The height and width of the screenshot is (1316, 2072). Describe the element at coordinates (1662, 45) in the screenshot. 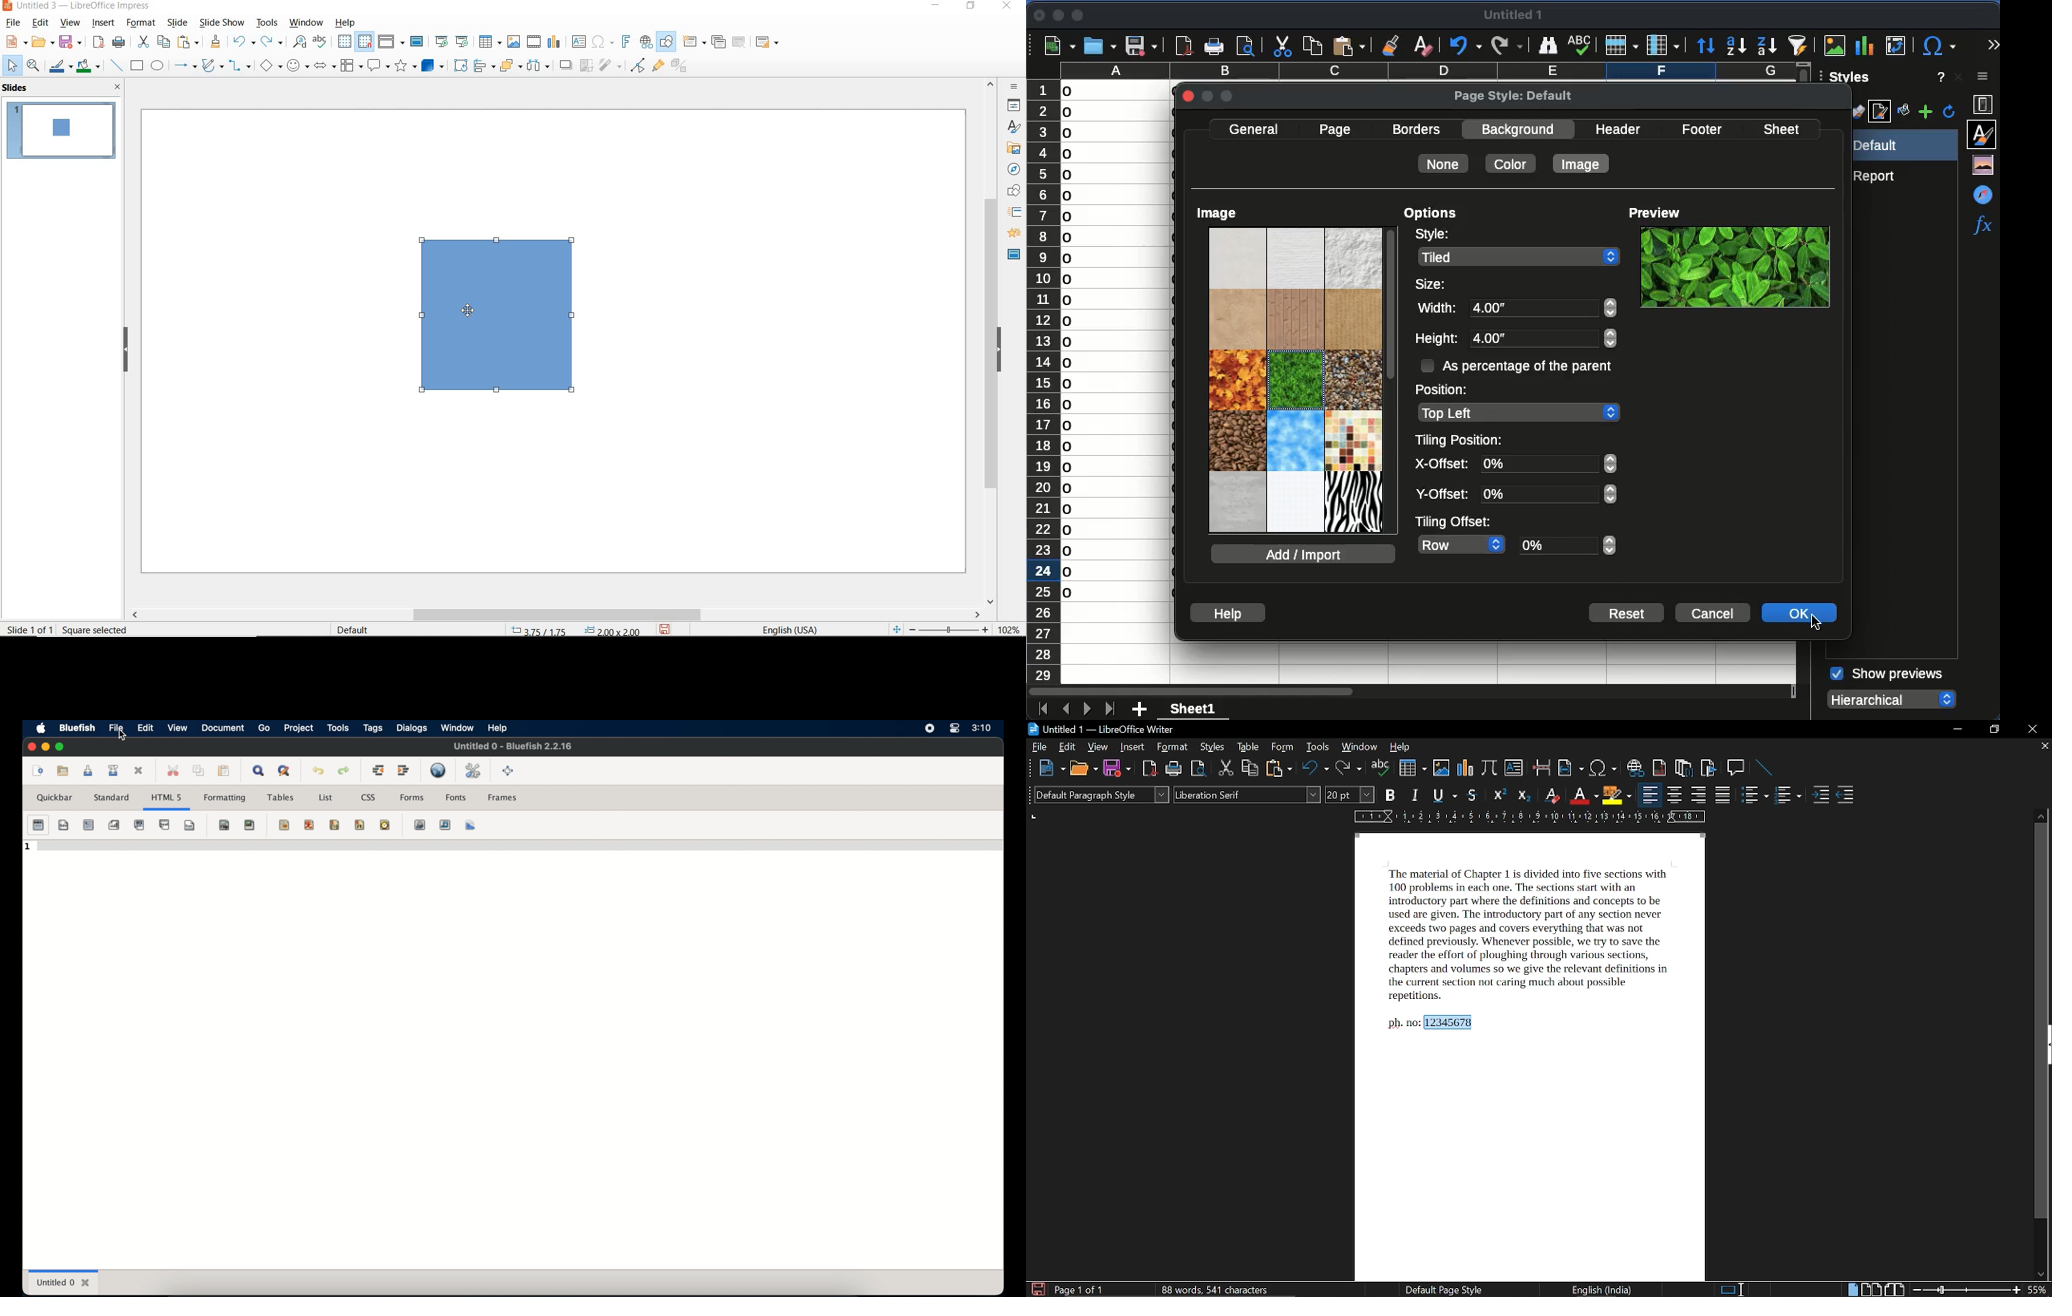

I see `column` at that location.